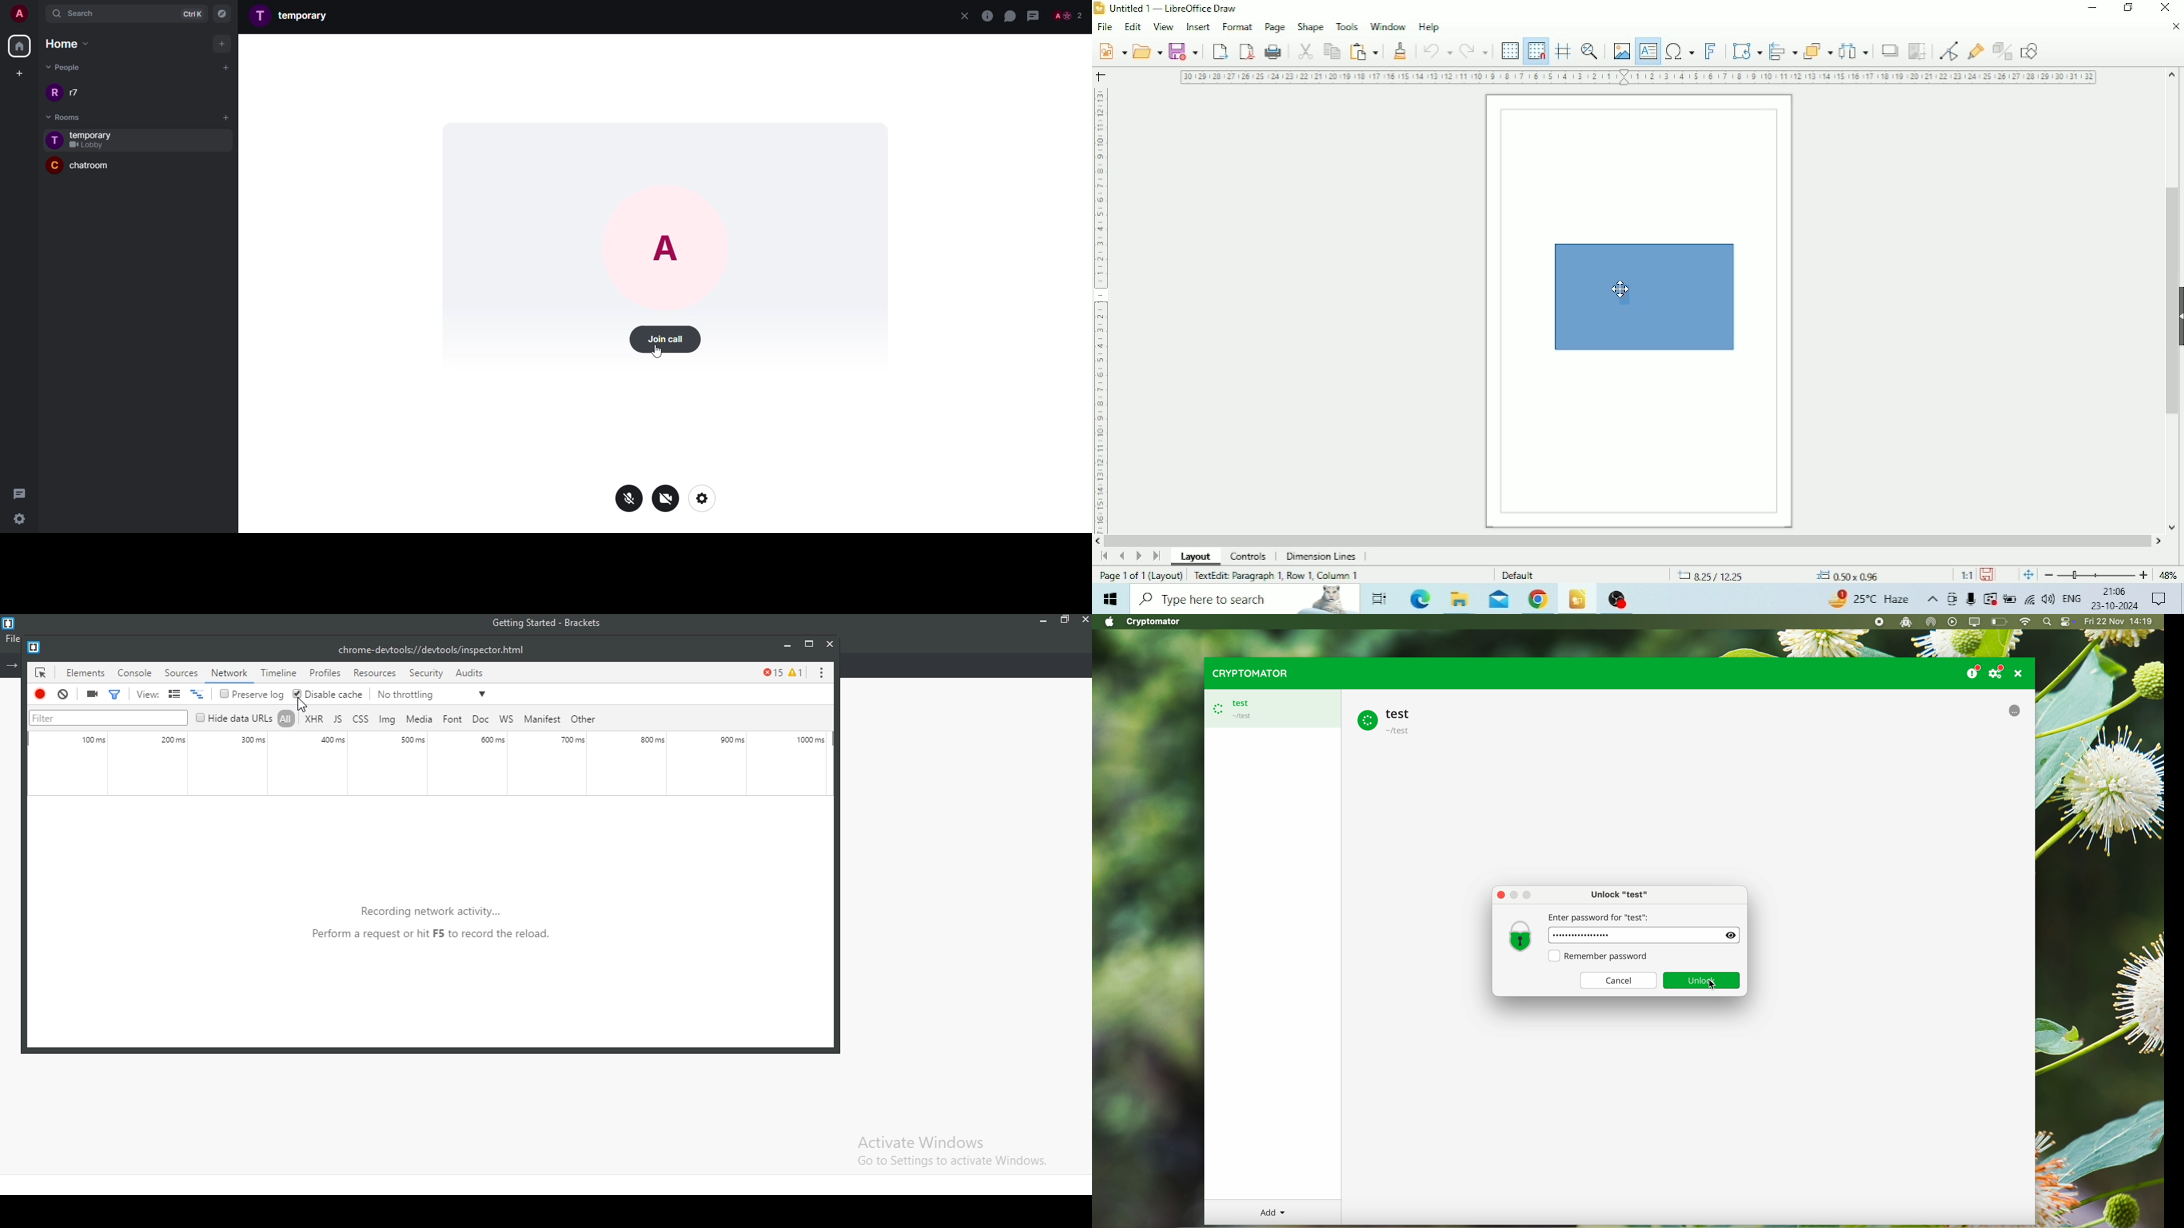 Image resolution: width=2184 pixels, height=1232 pixels. What do you see at coordinates (1140, 556) in the screenshot?
I see `Scroll to next page` at bounding box center [1140, 556].